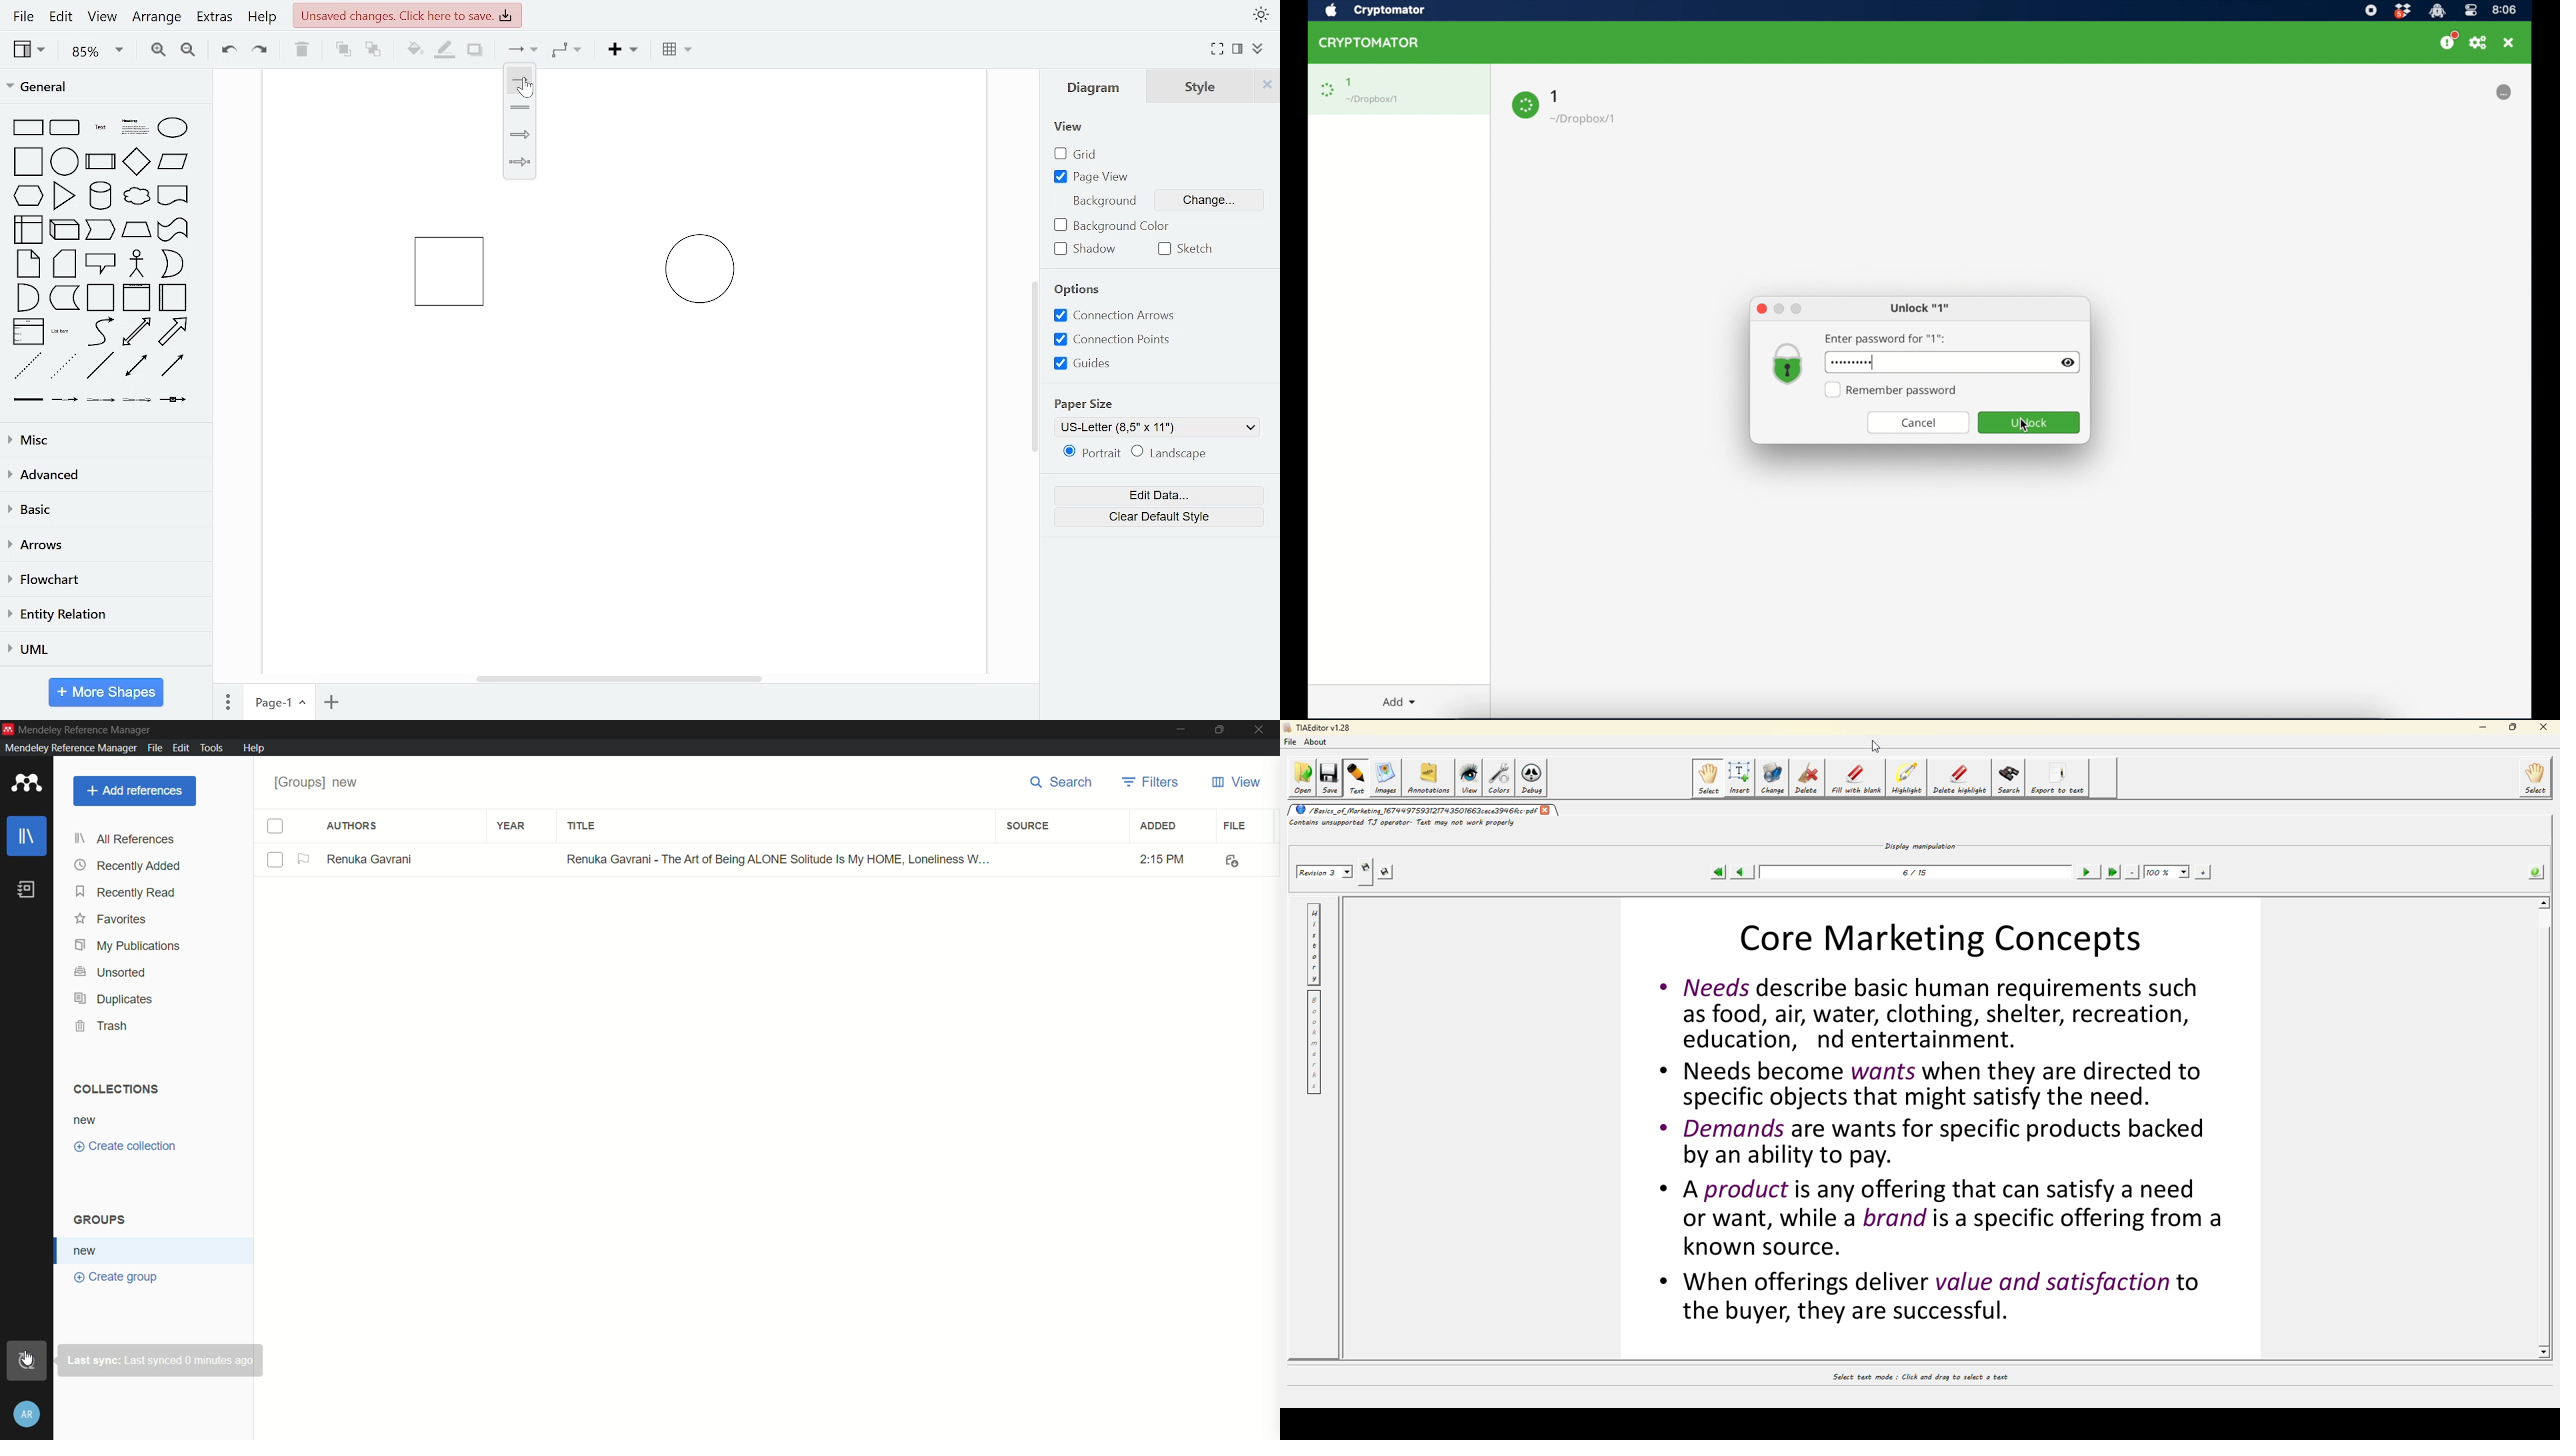  What do you see at coordinates (177, 129) in the screenshot?
I see `ellipse` at bounding box center [177, 129].